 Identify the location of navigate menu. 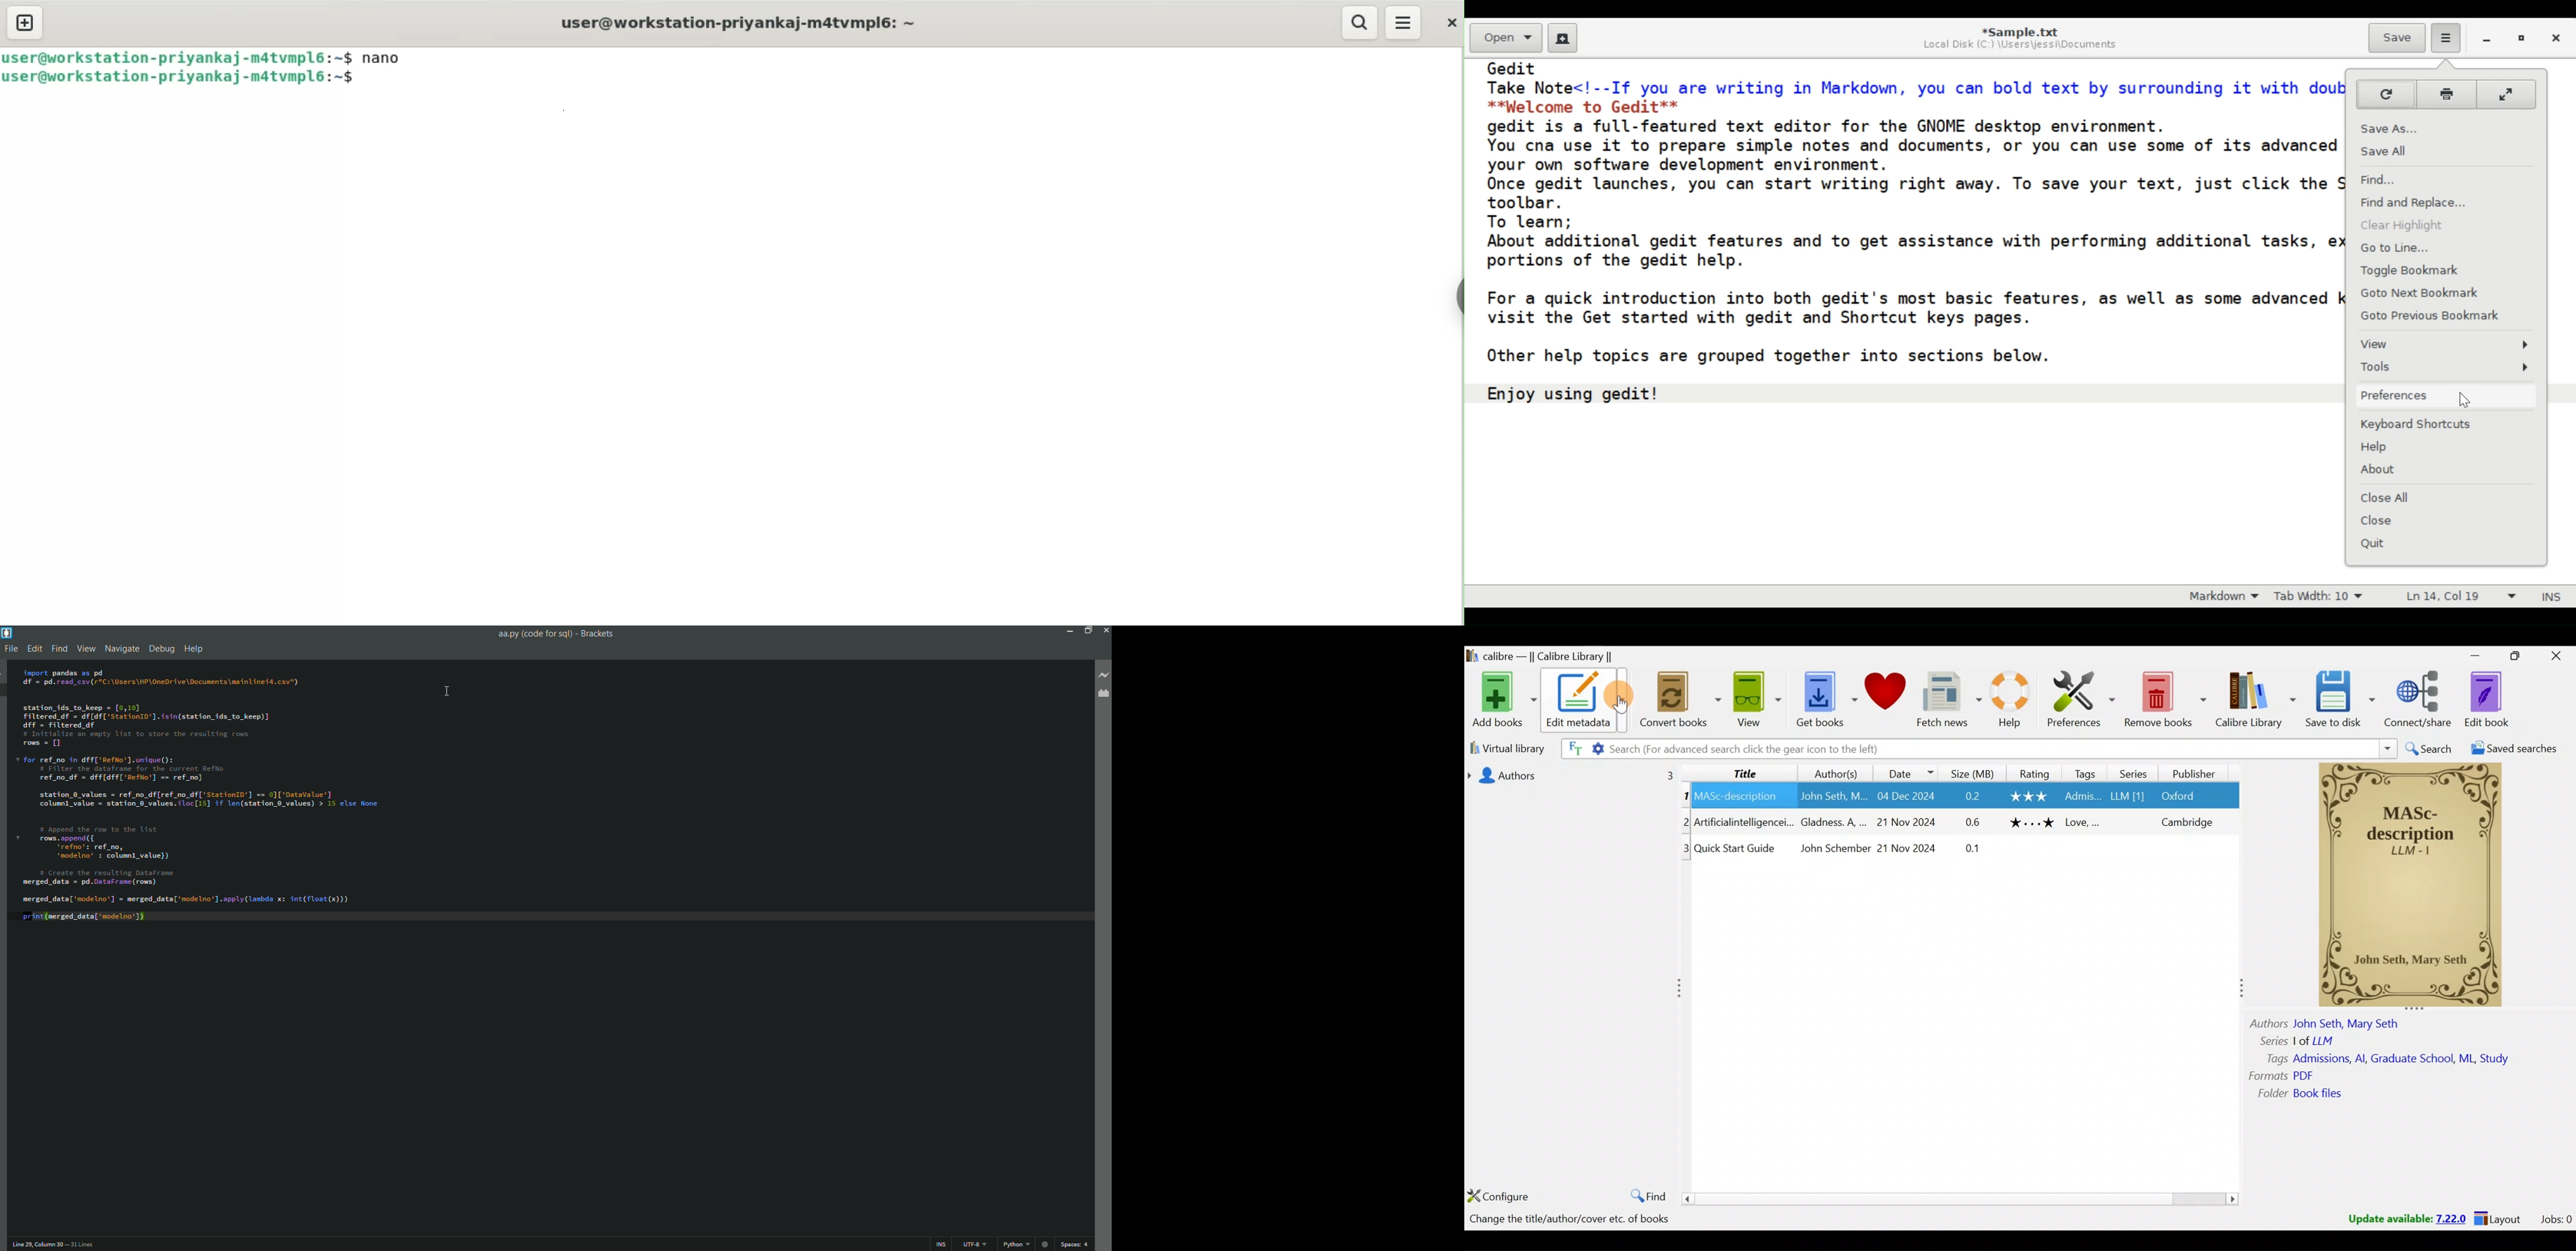
(122, 648).